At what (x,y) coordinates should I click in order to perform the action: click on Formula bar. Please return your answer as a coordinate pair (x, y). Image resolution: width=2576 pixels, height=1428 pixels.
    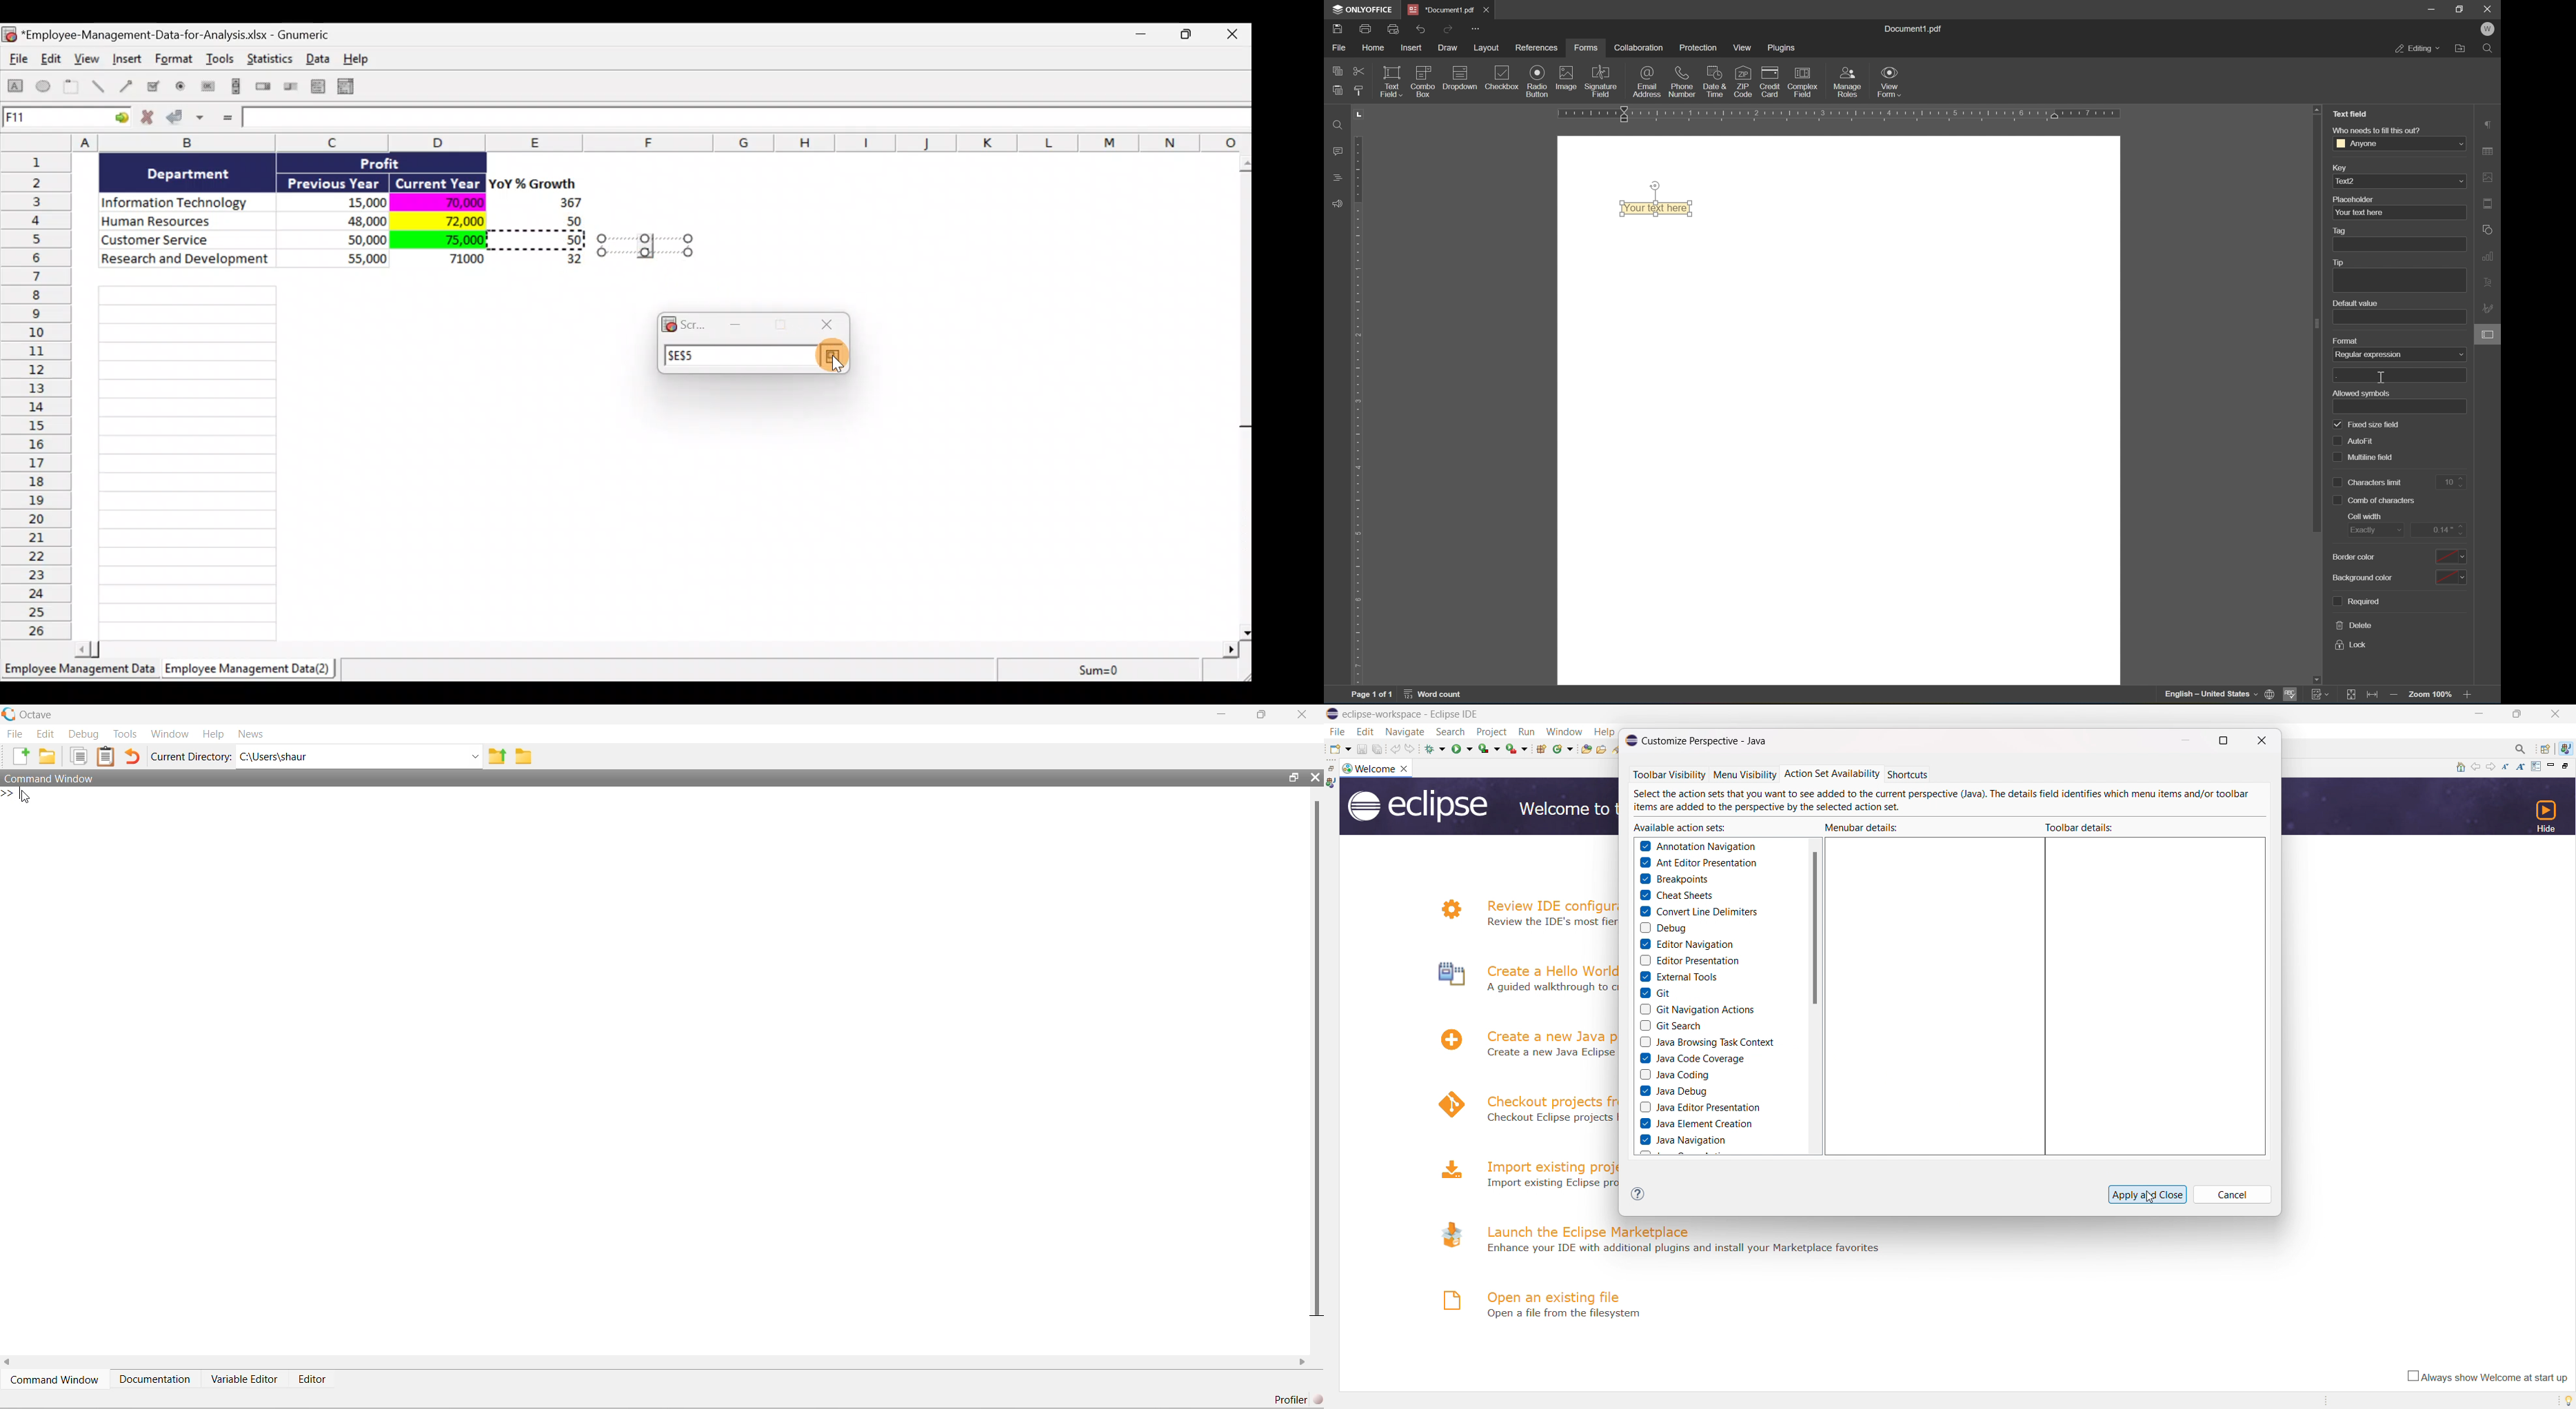
    Looking at the image, I should click on (748, 120).